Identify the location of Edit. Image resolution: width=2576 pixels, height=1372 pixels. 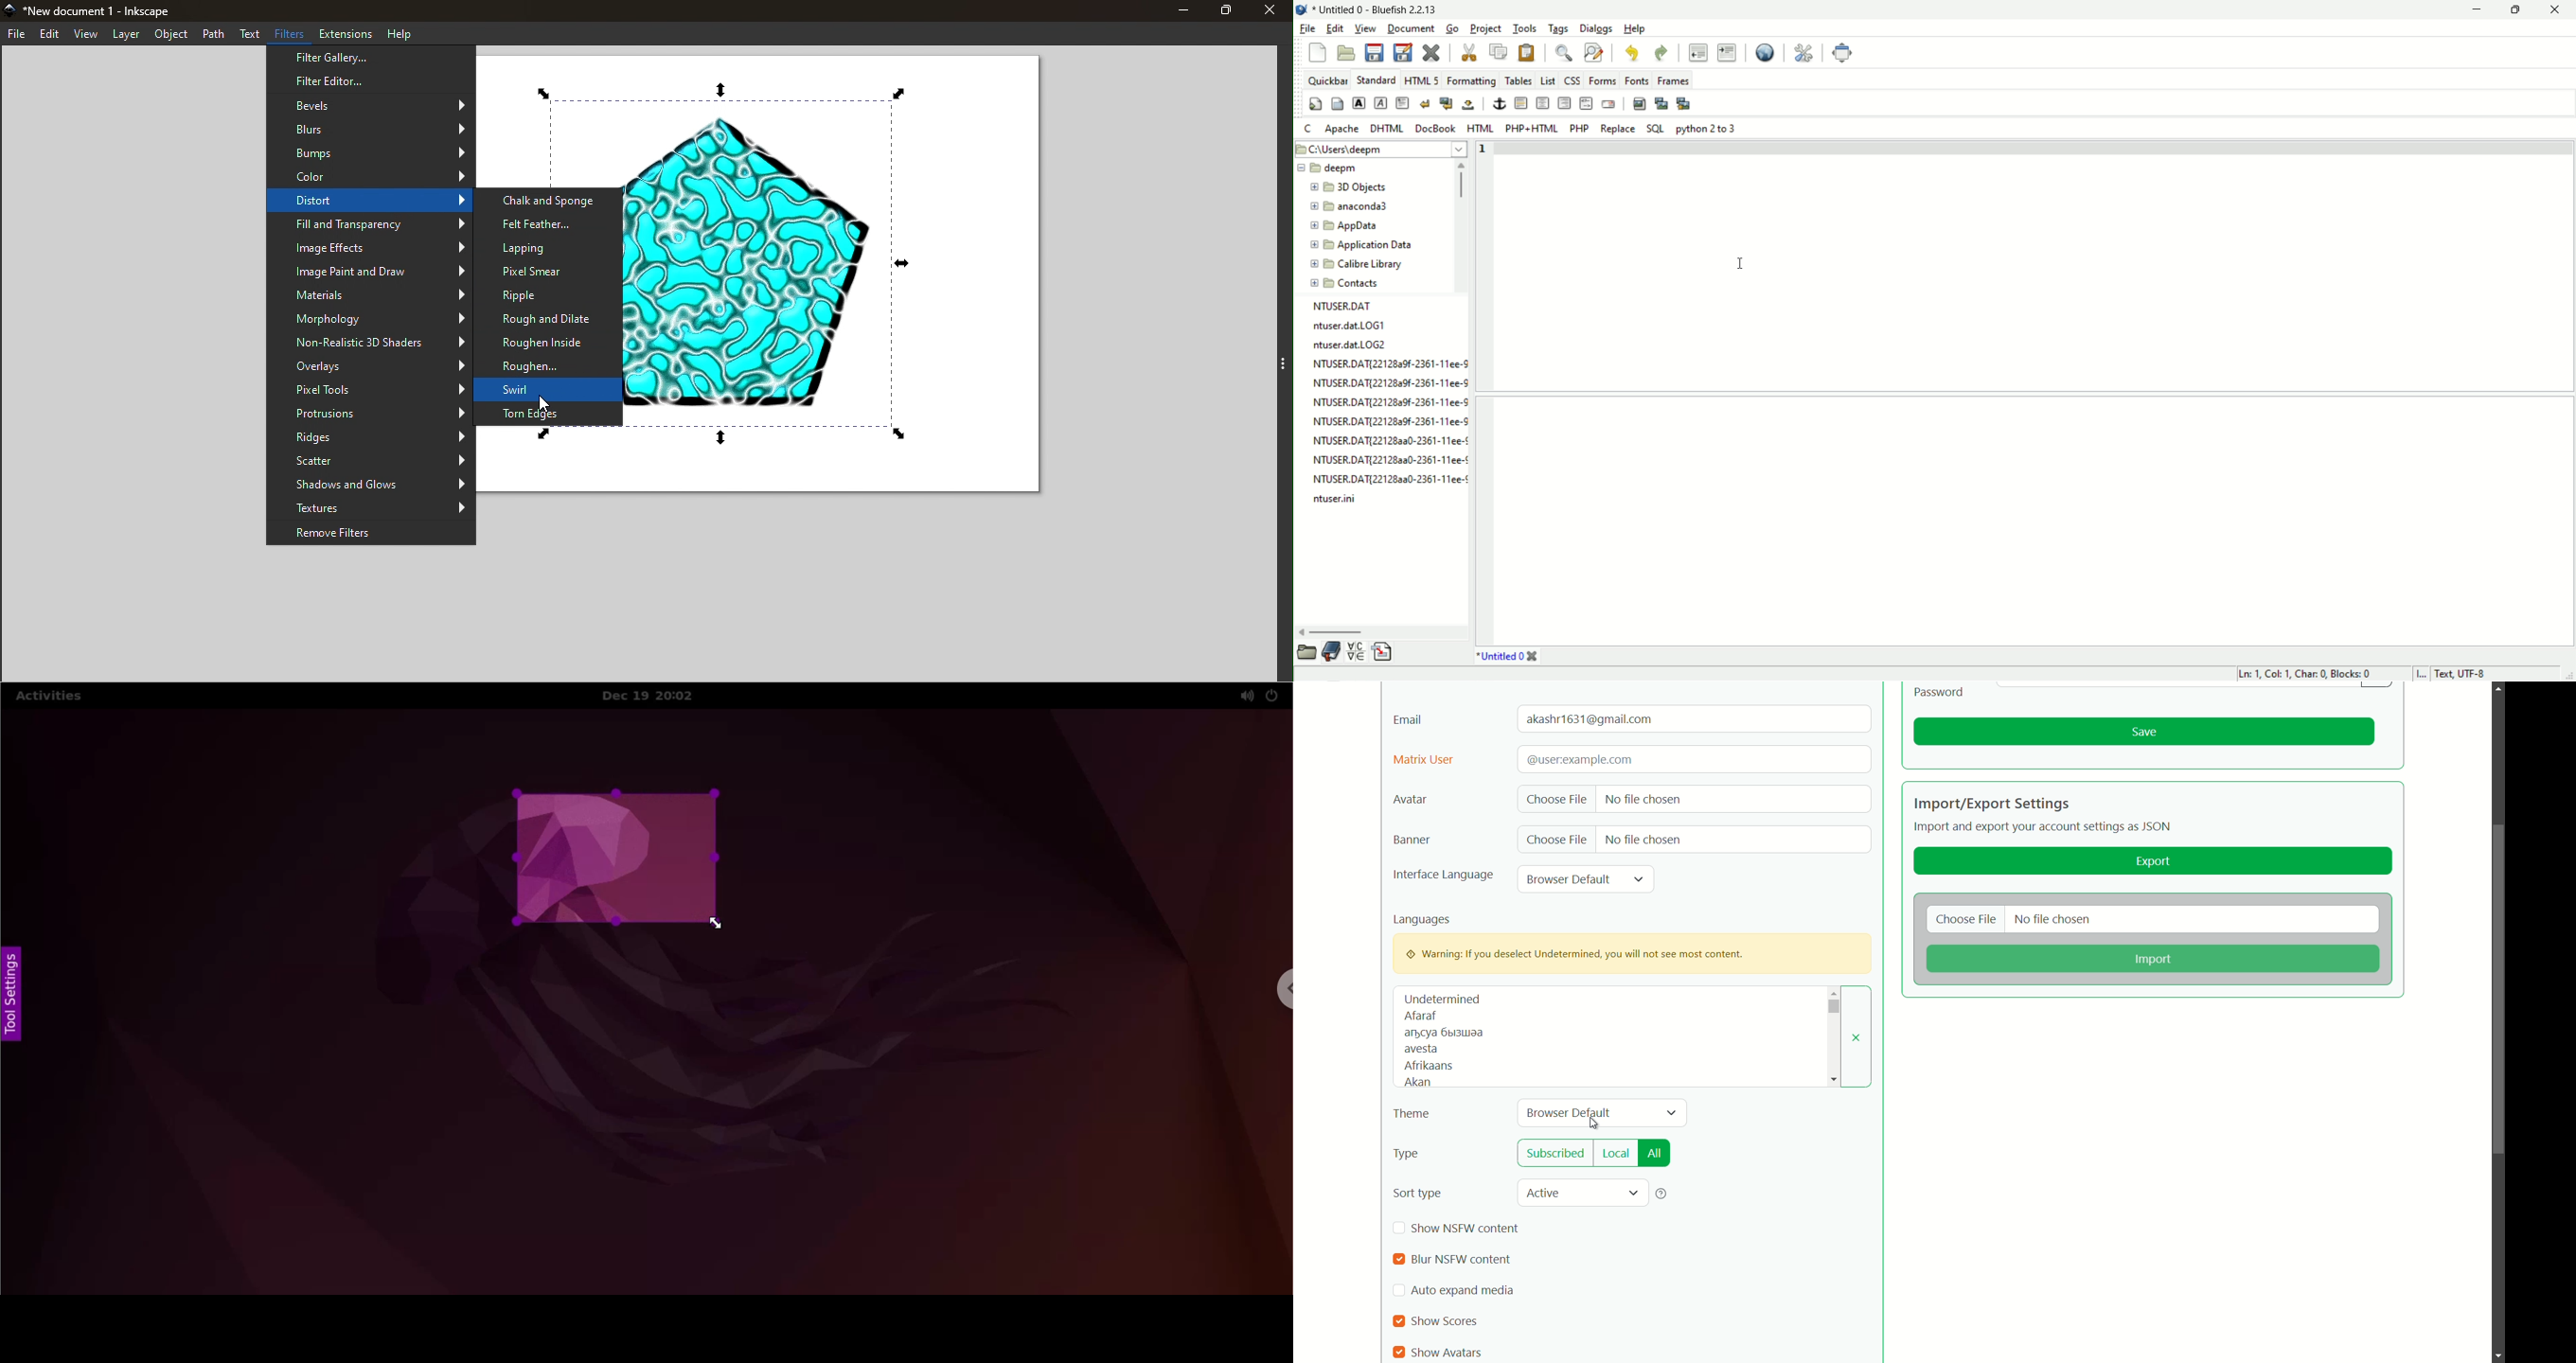
(50, 35).